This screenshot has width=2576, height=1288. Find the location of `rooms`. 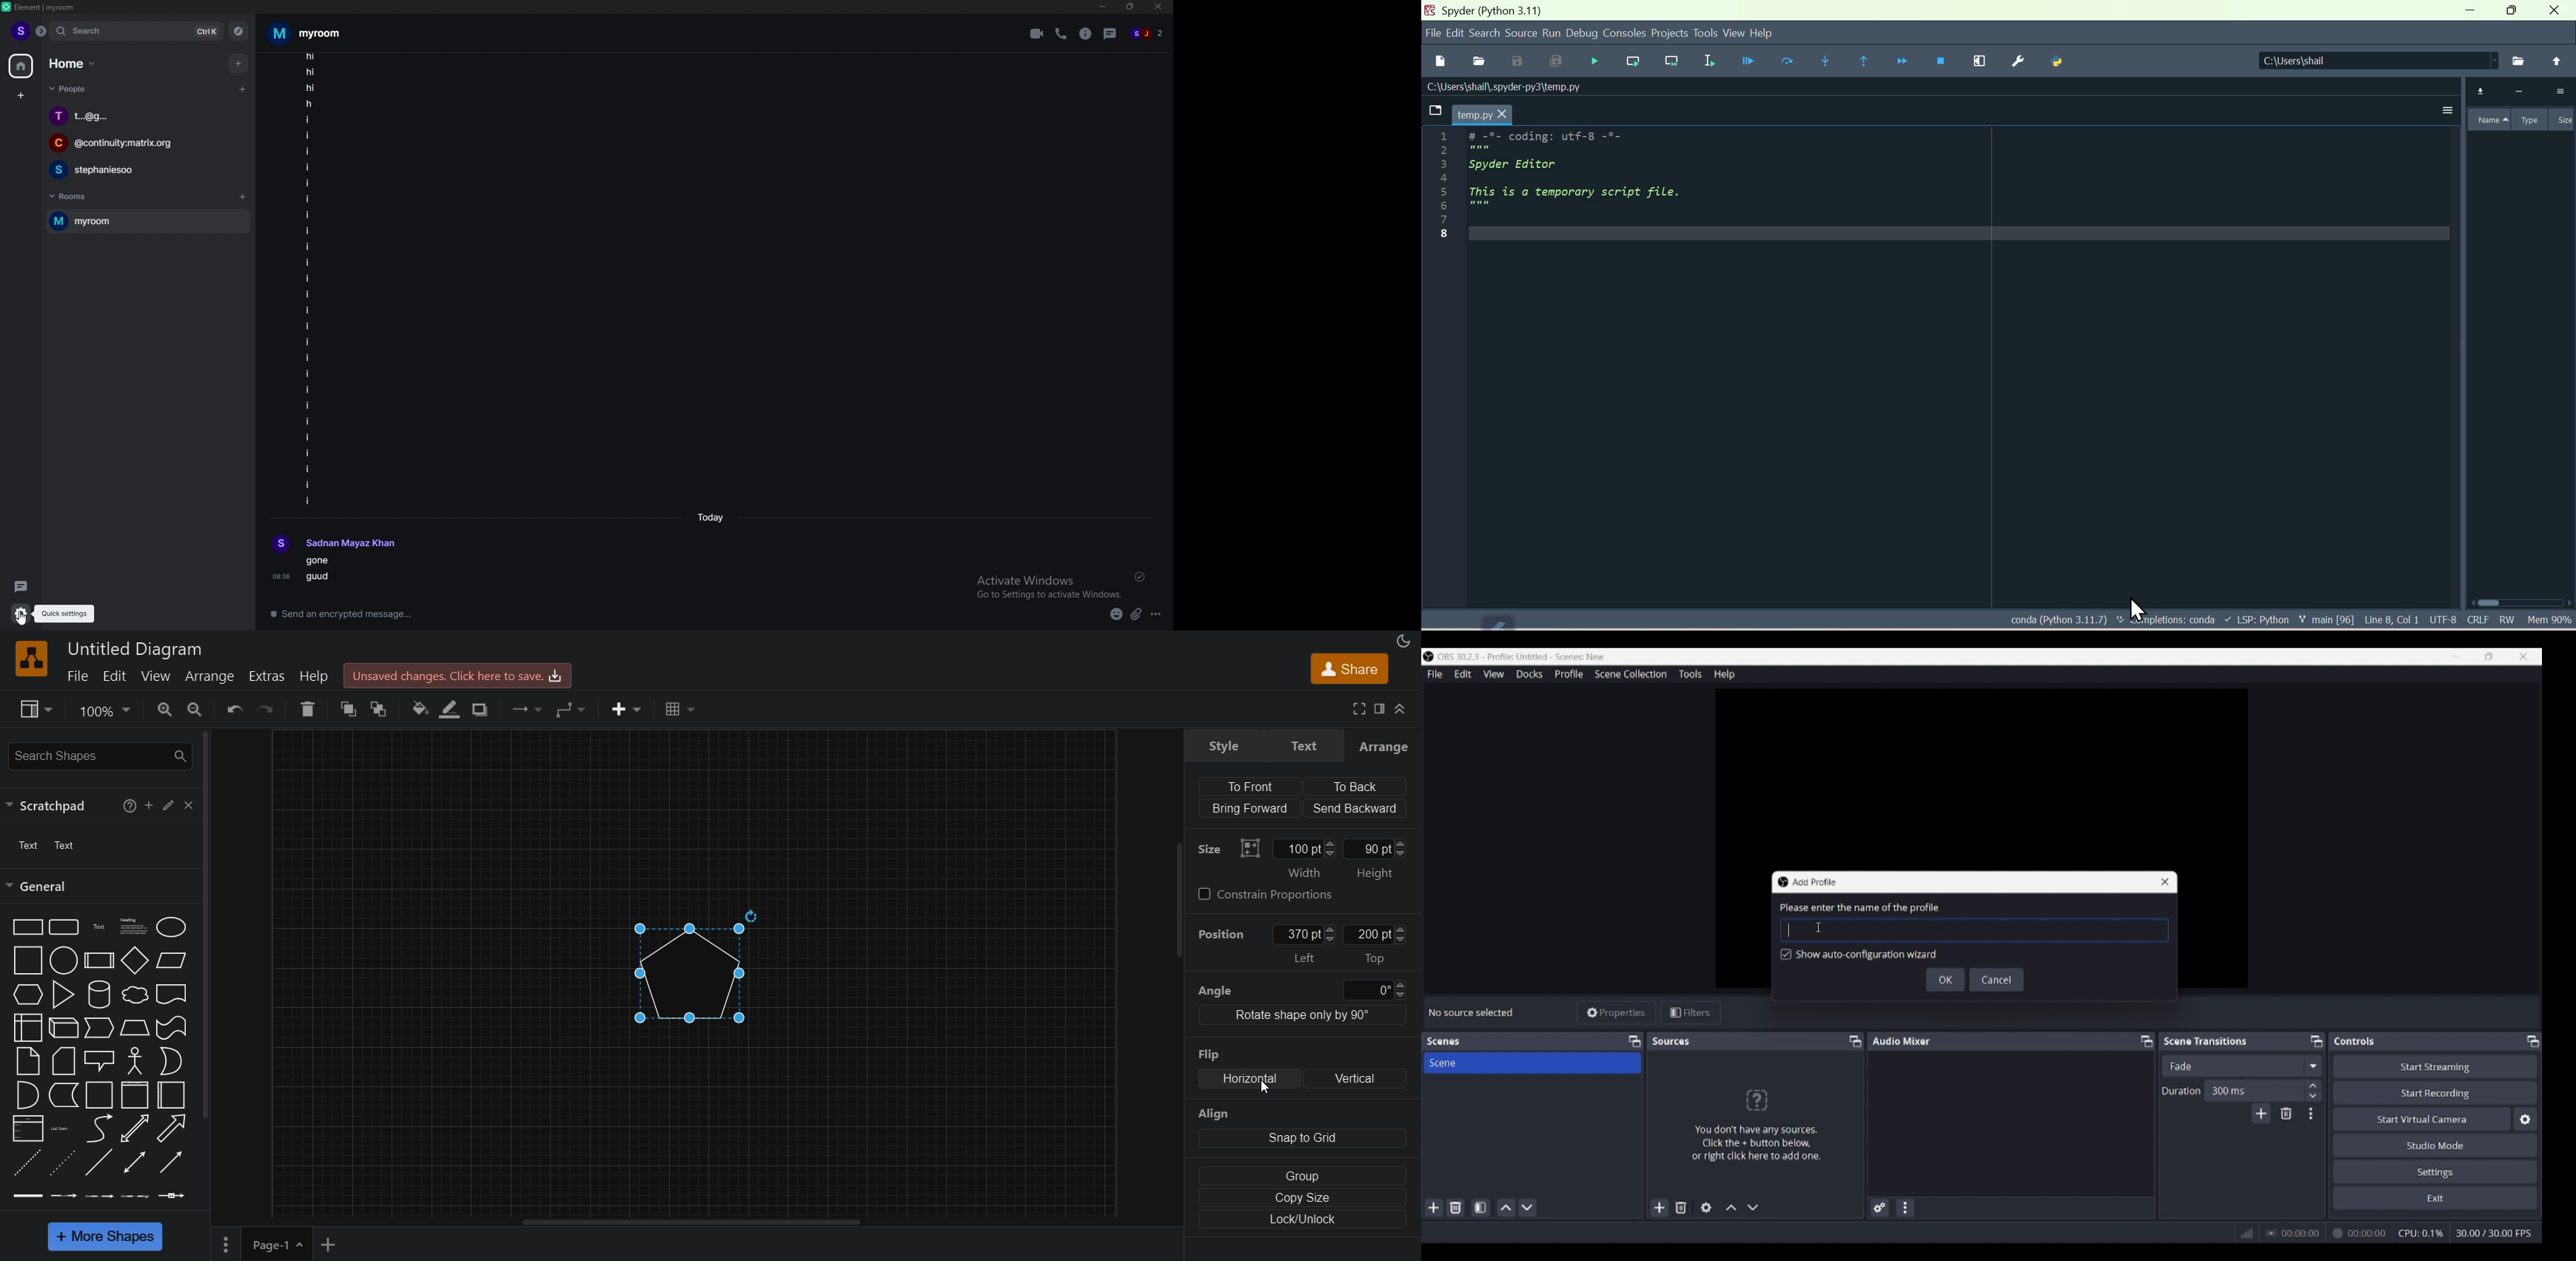

rooms is located at coordinates (81, 197).